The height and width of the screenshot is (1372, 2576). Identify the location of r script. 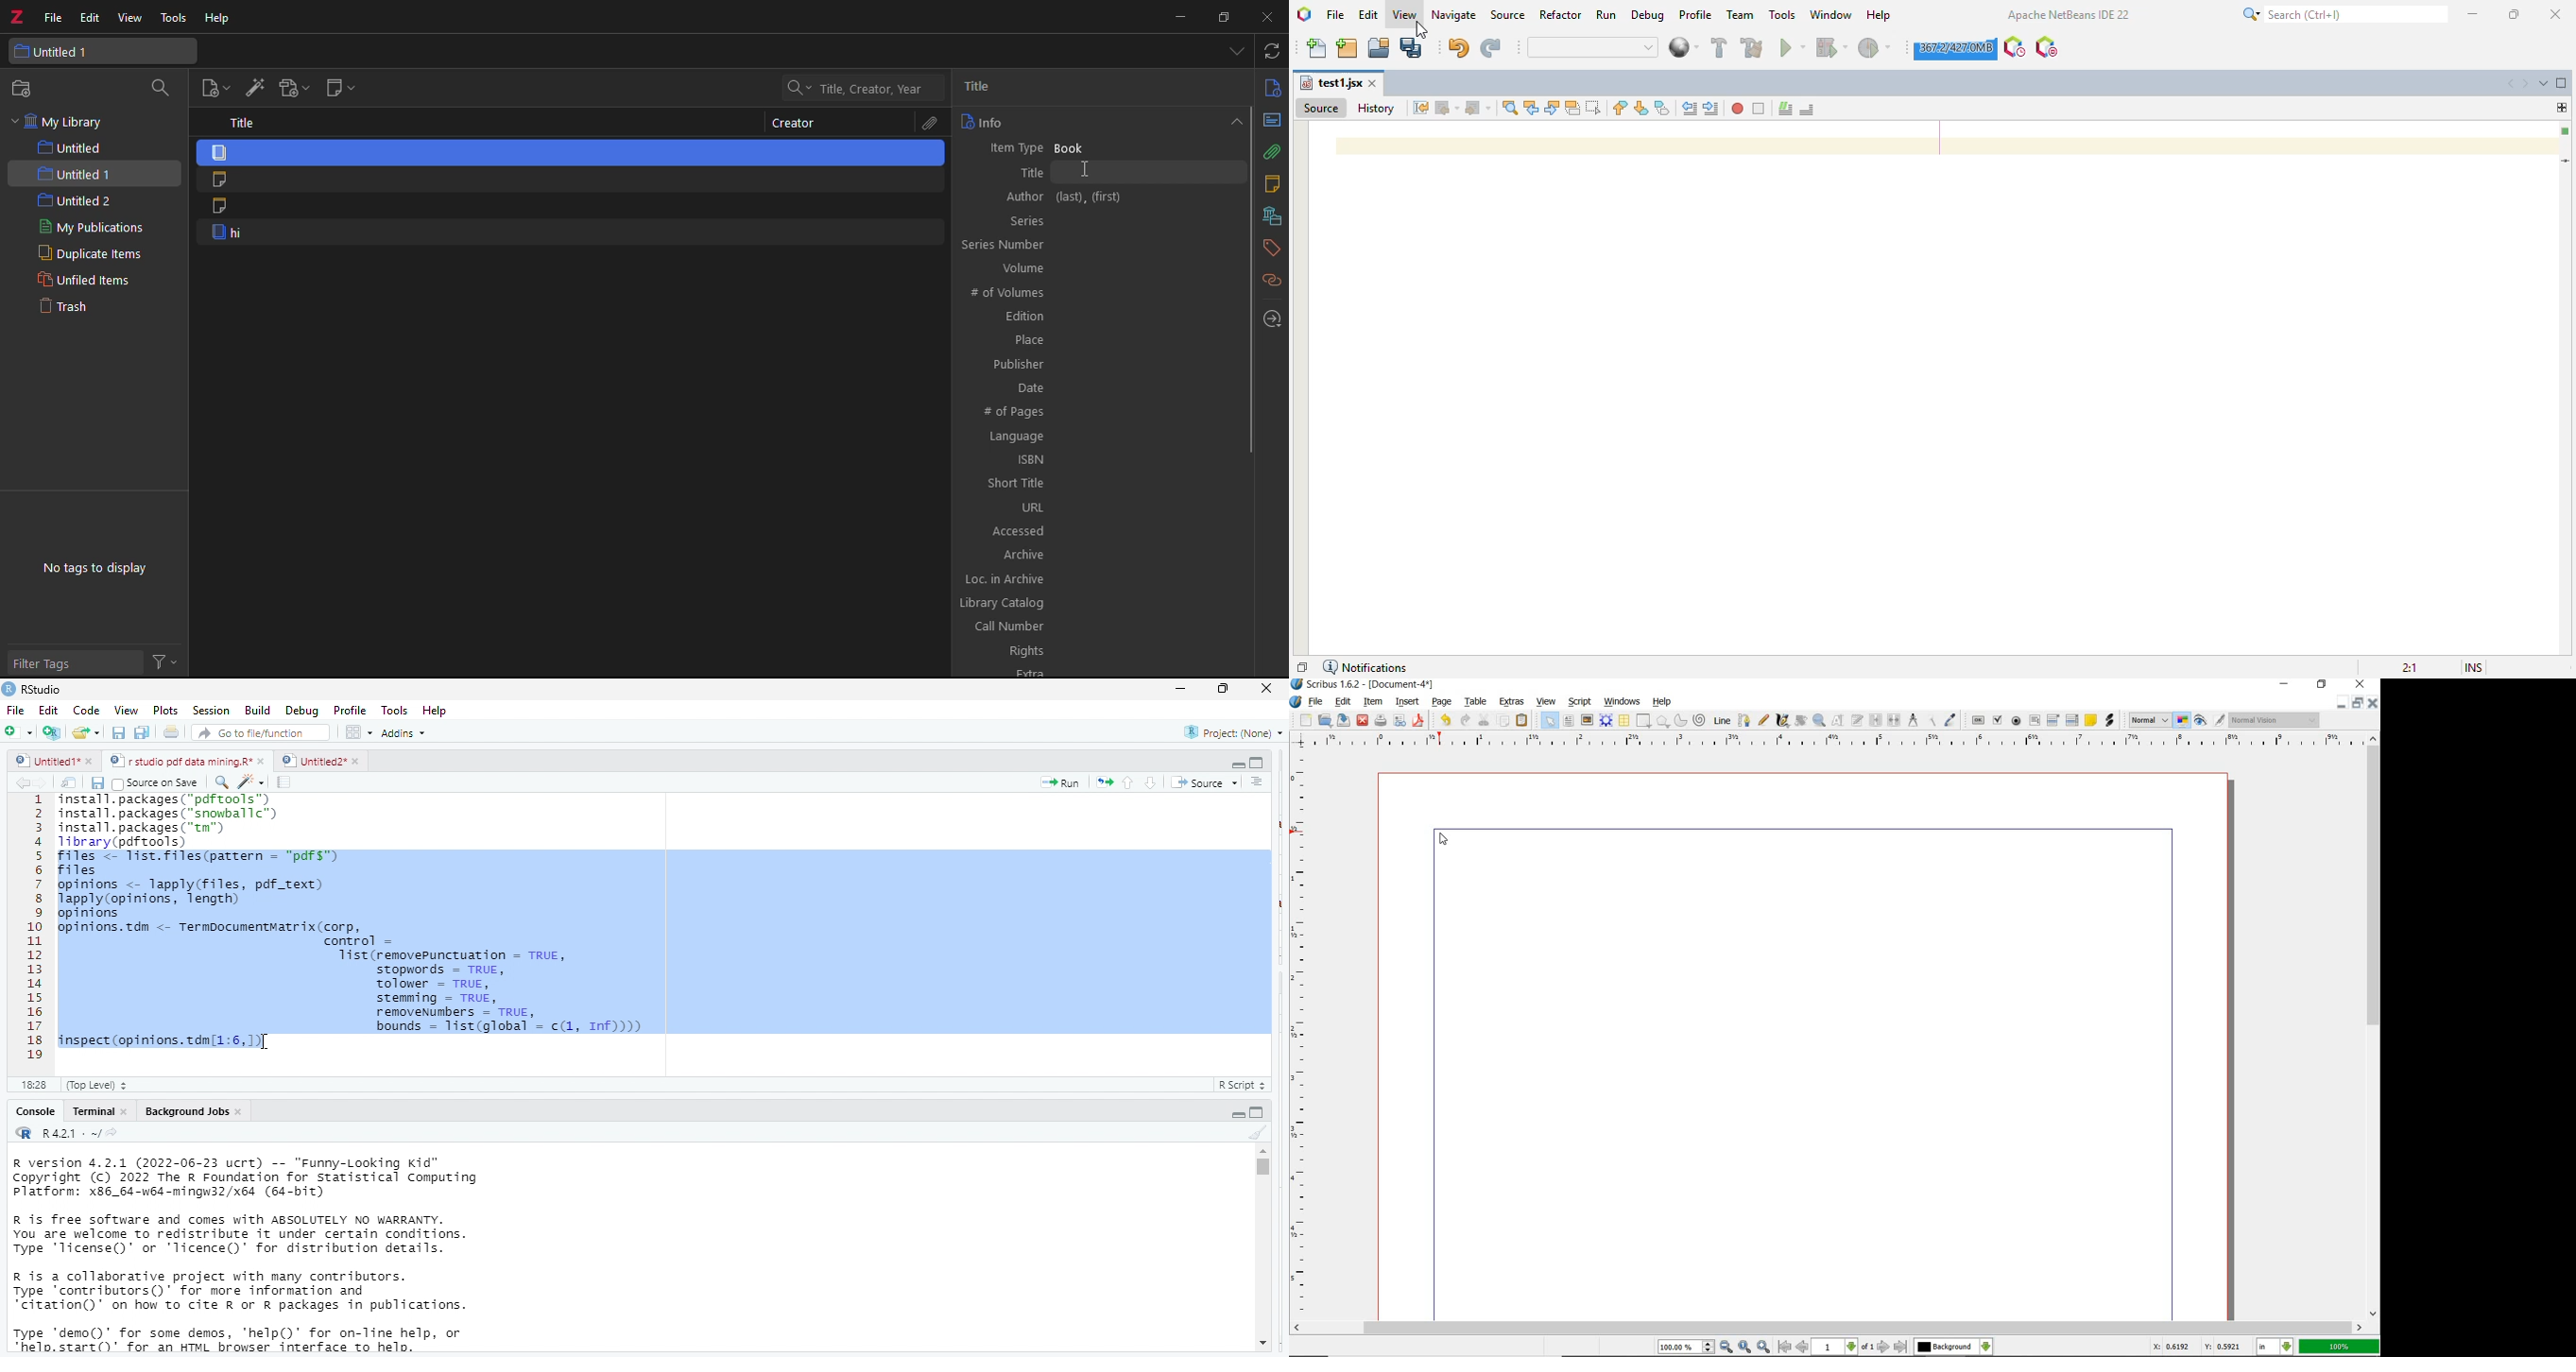
(1246, 1085).